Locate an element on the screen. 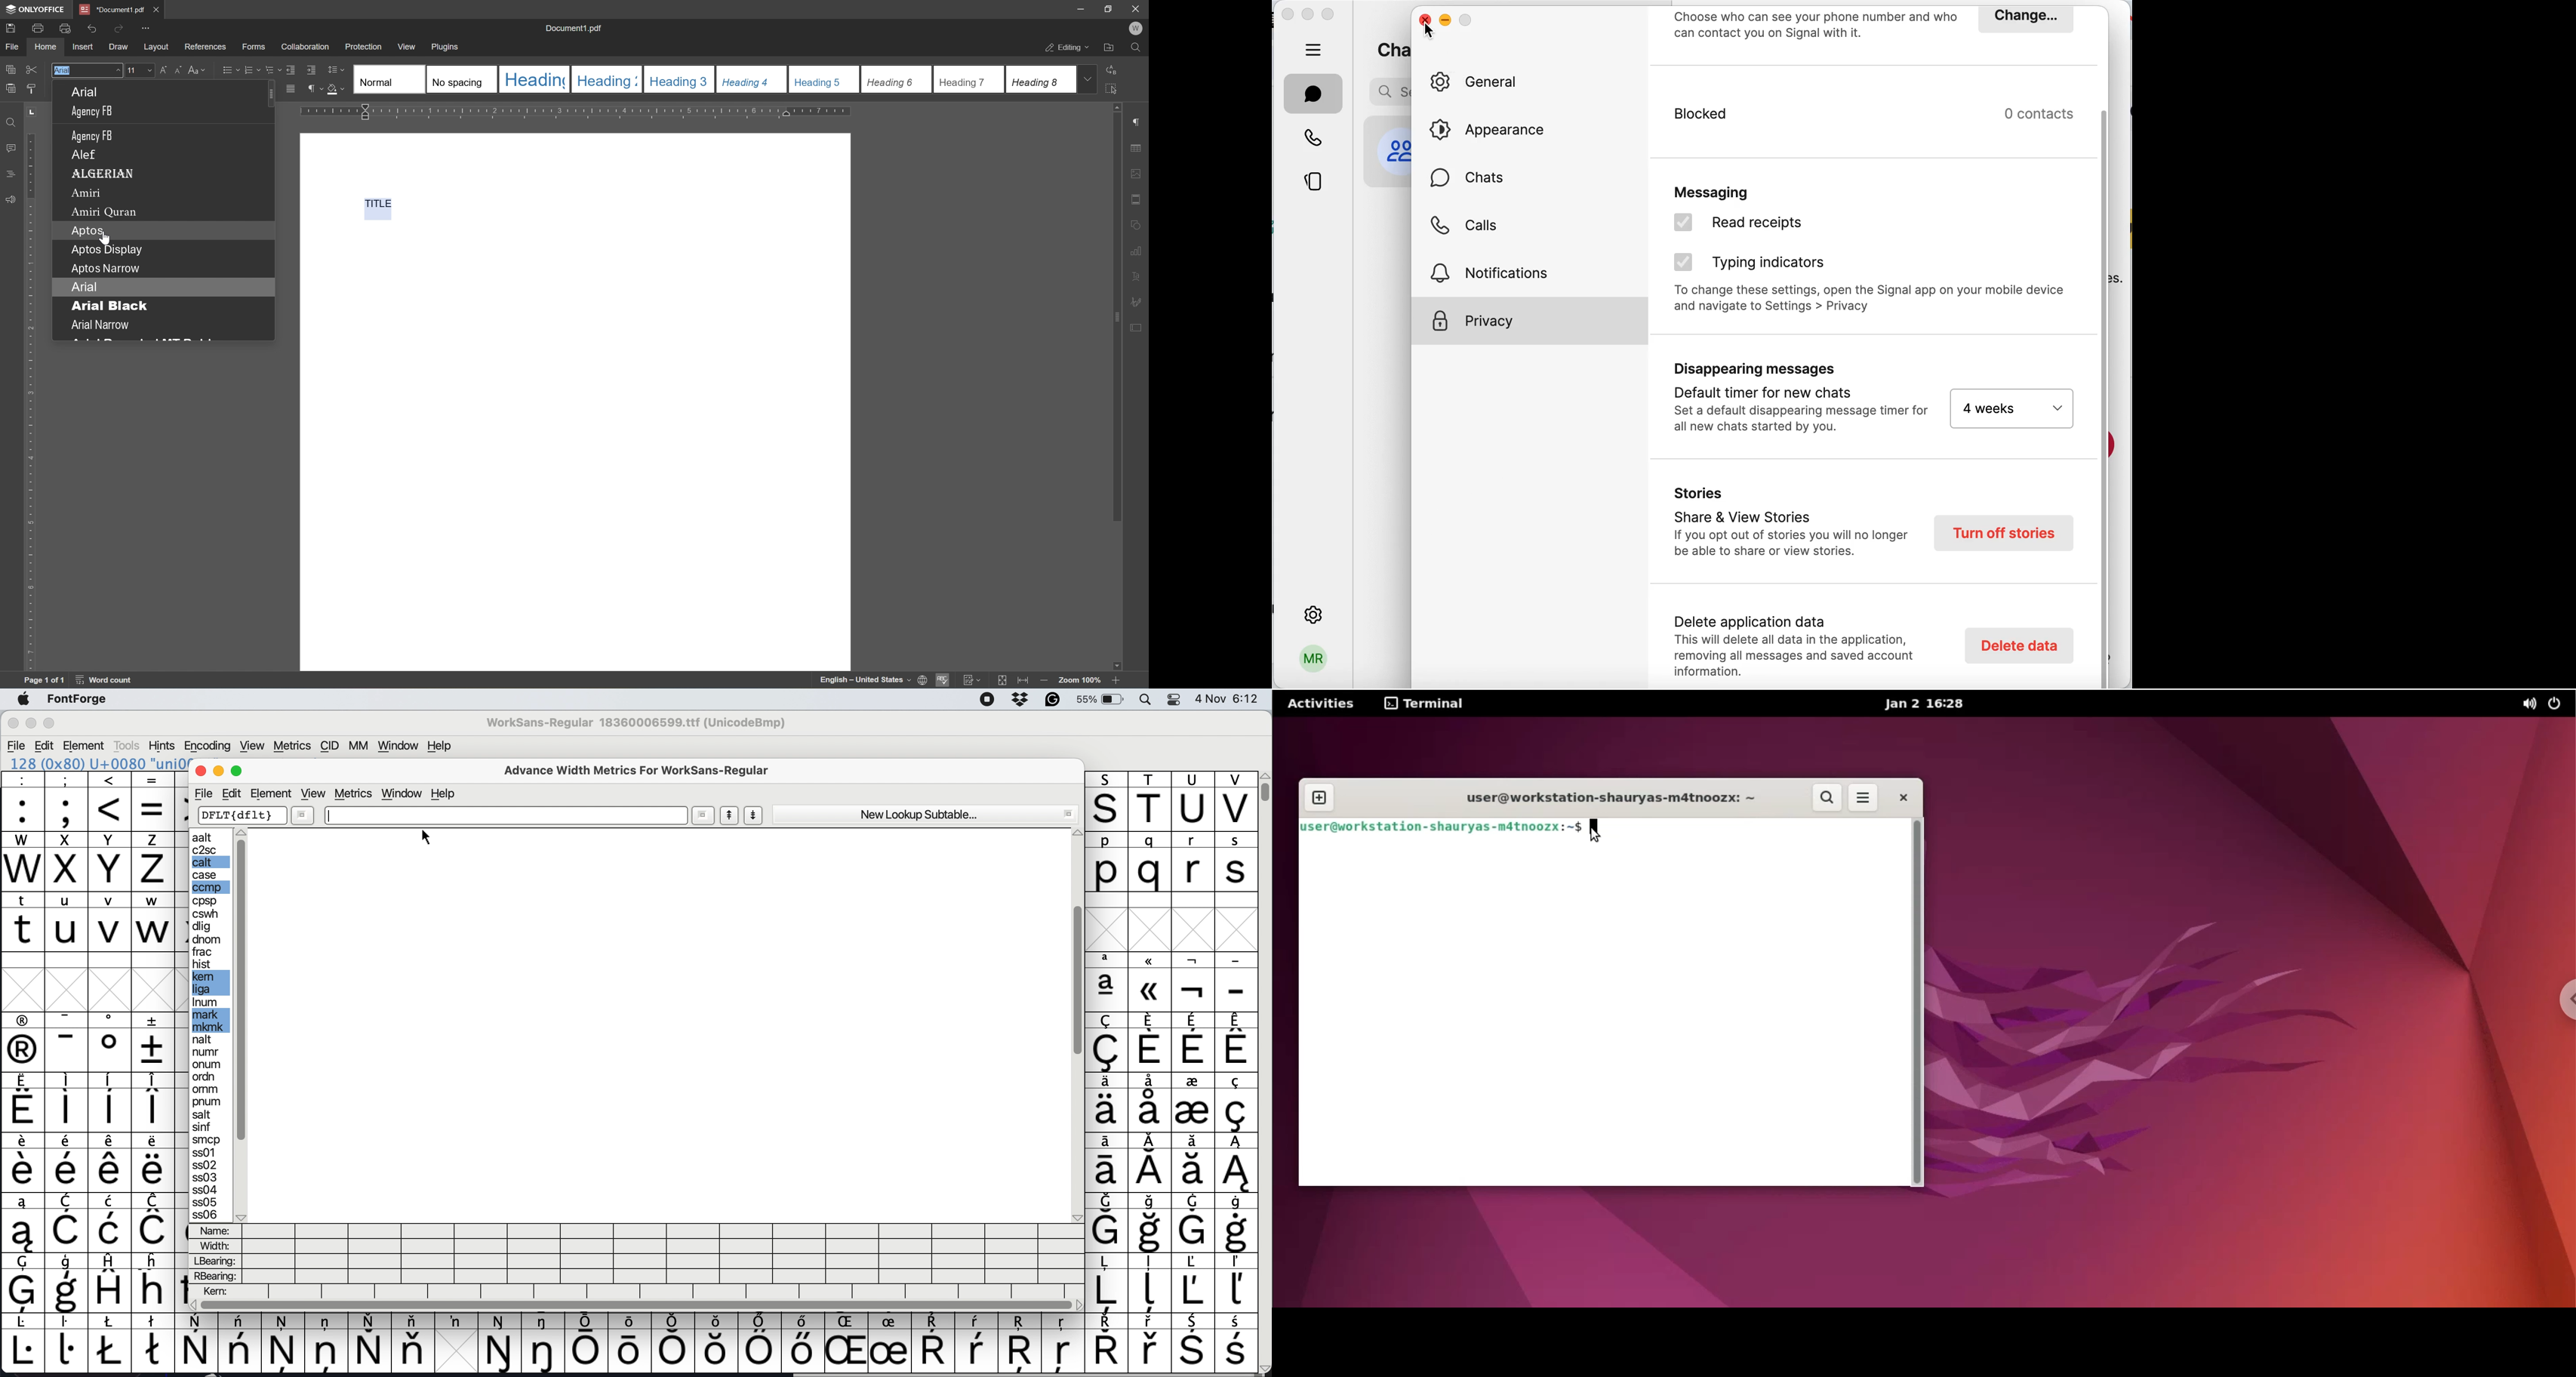  calls is located at coordinates (1468, 229).